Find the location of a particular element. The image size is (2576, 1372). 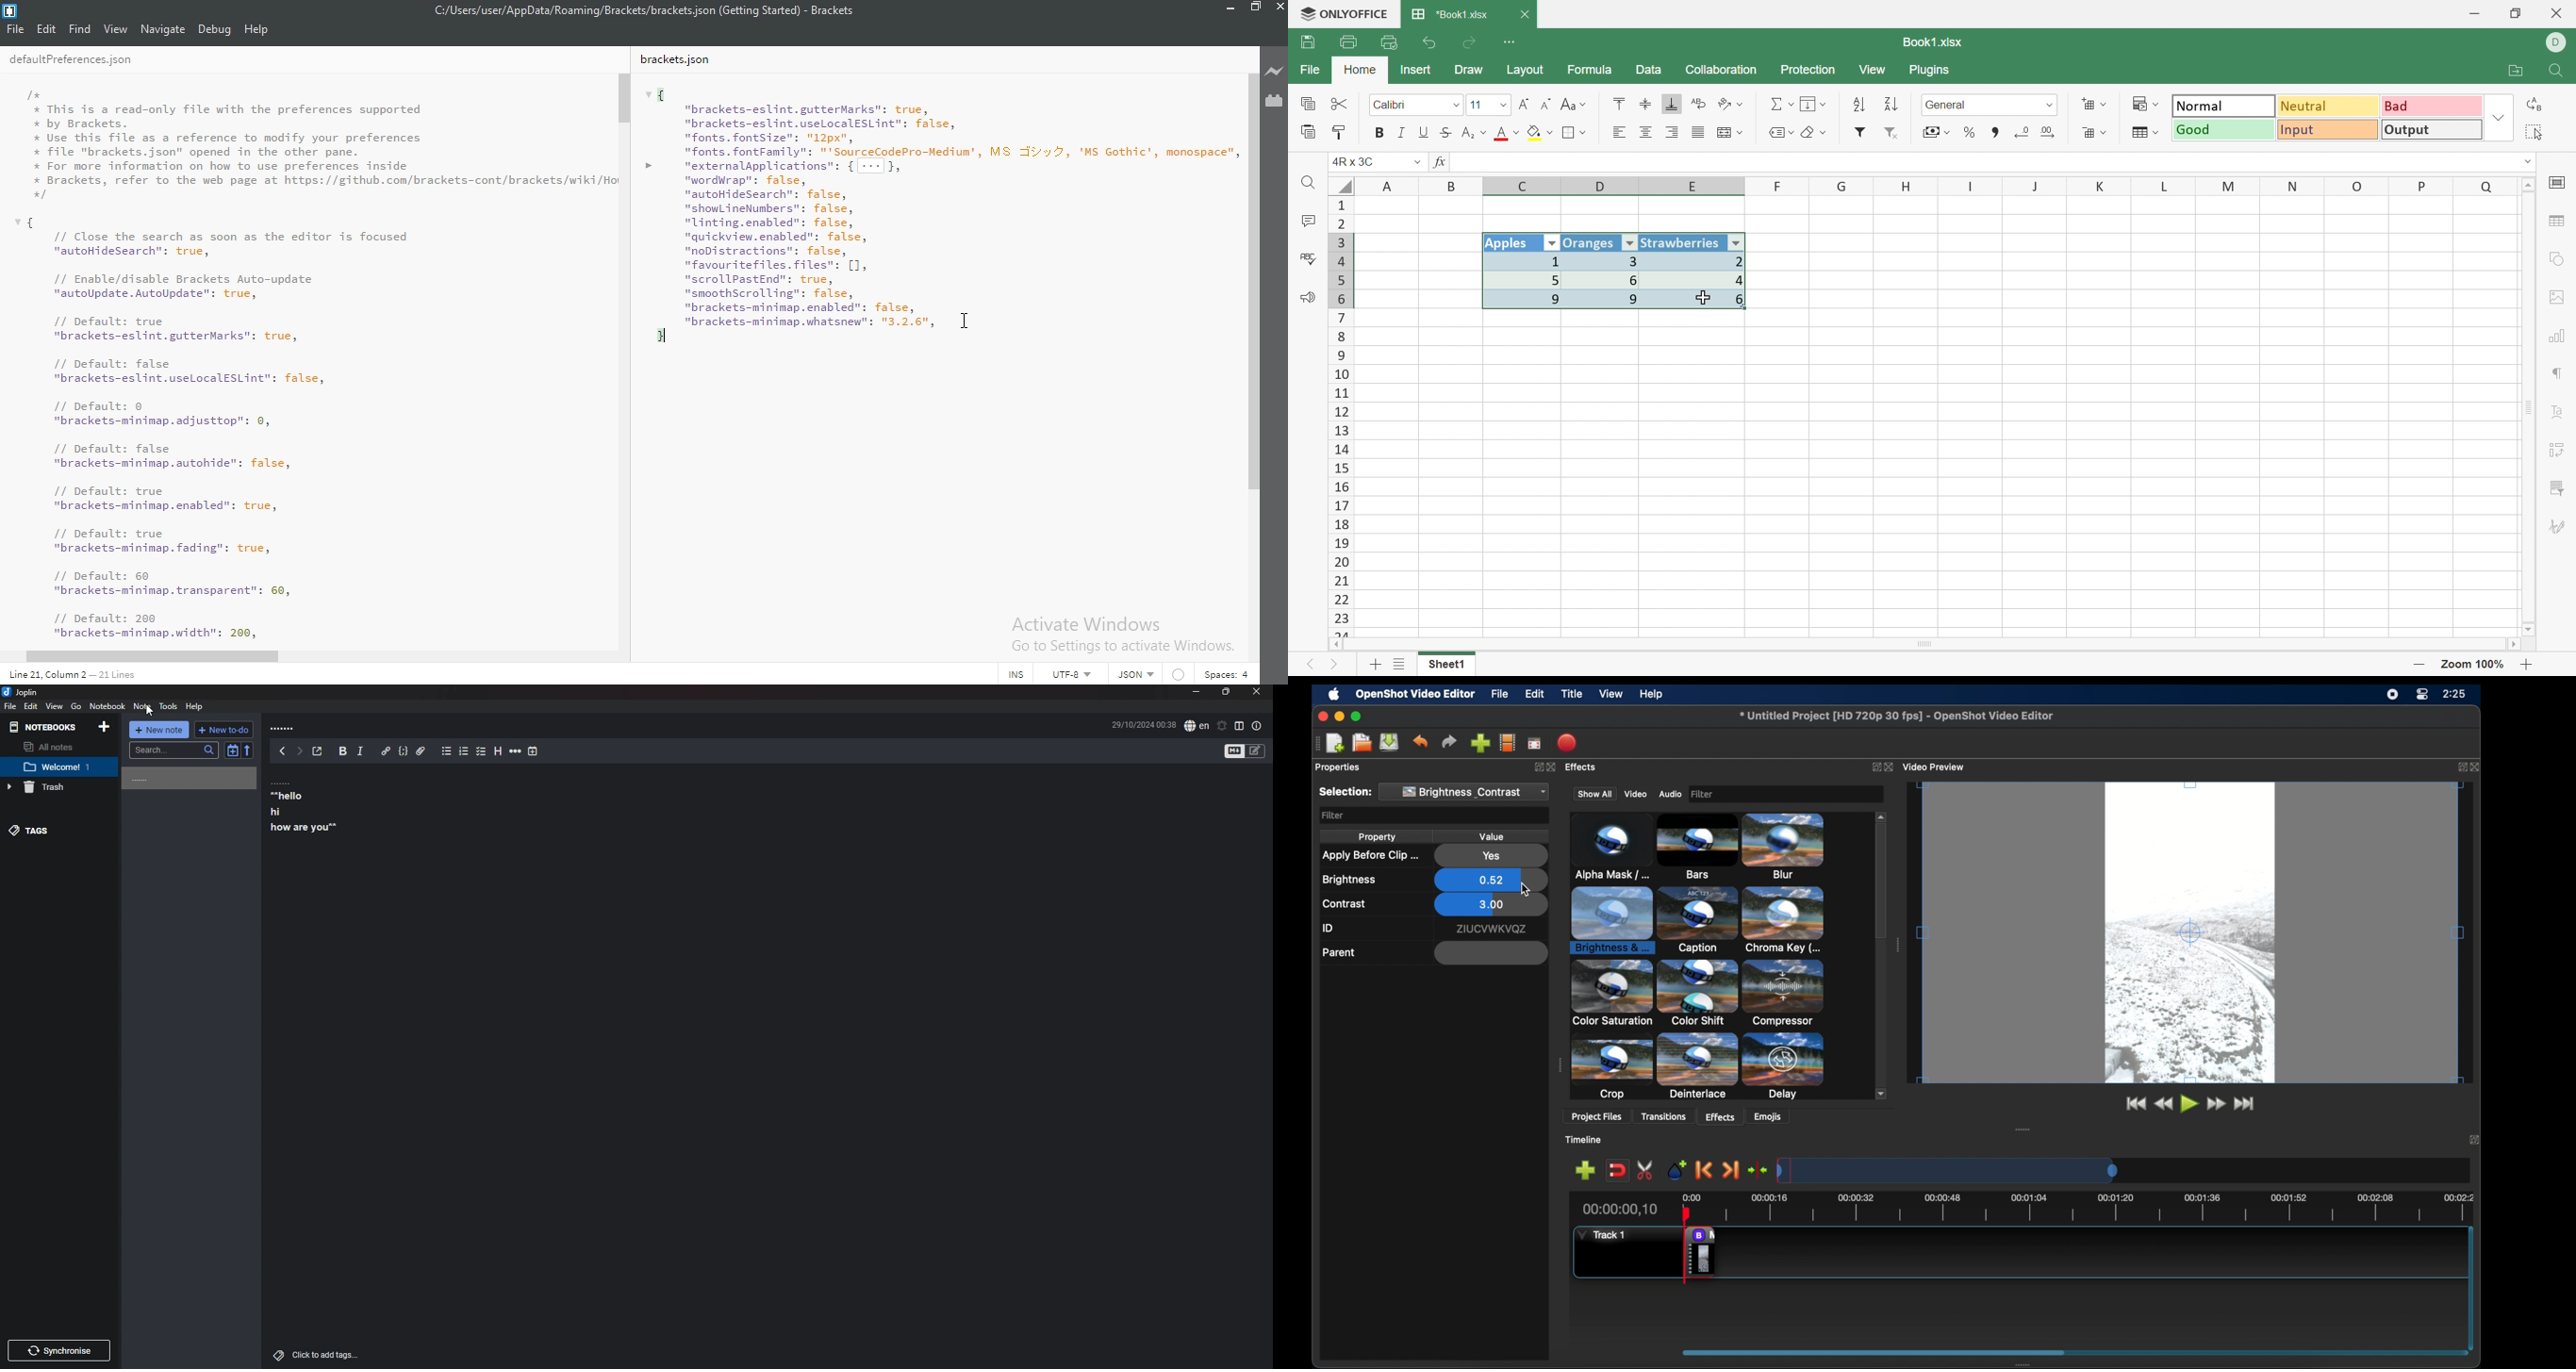

Trash is located at coordinates (52, 788).